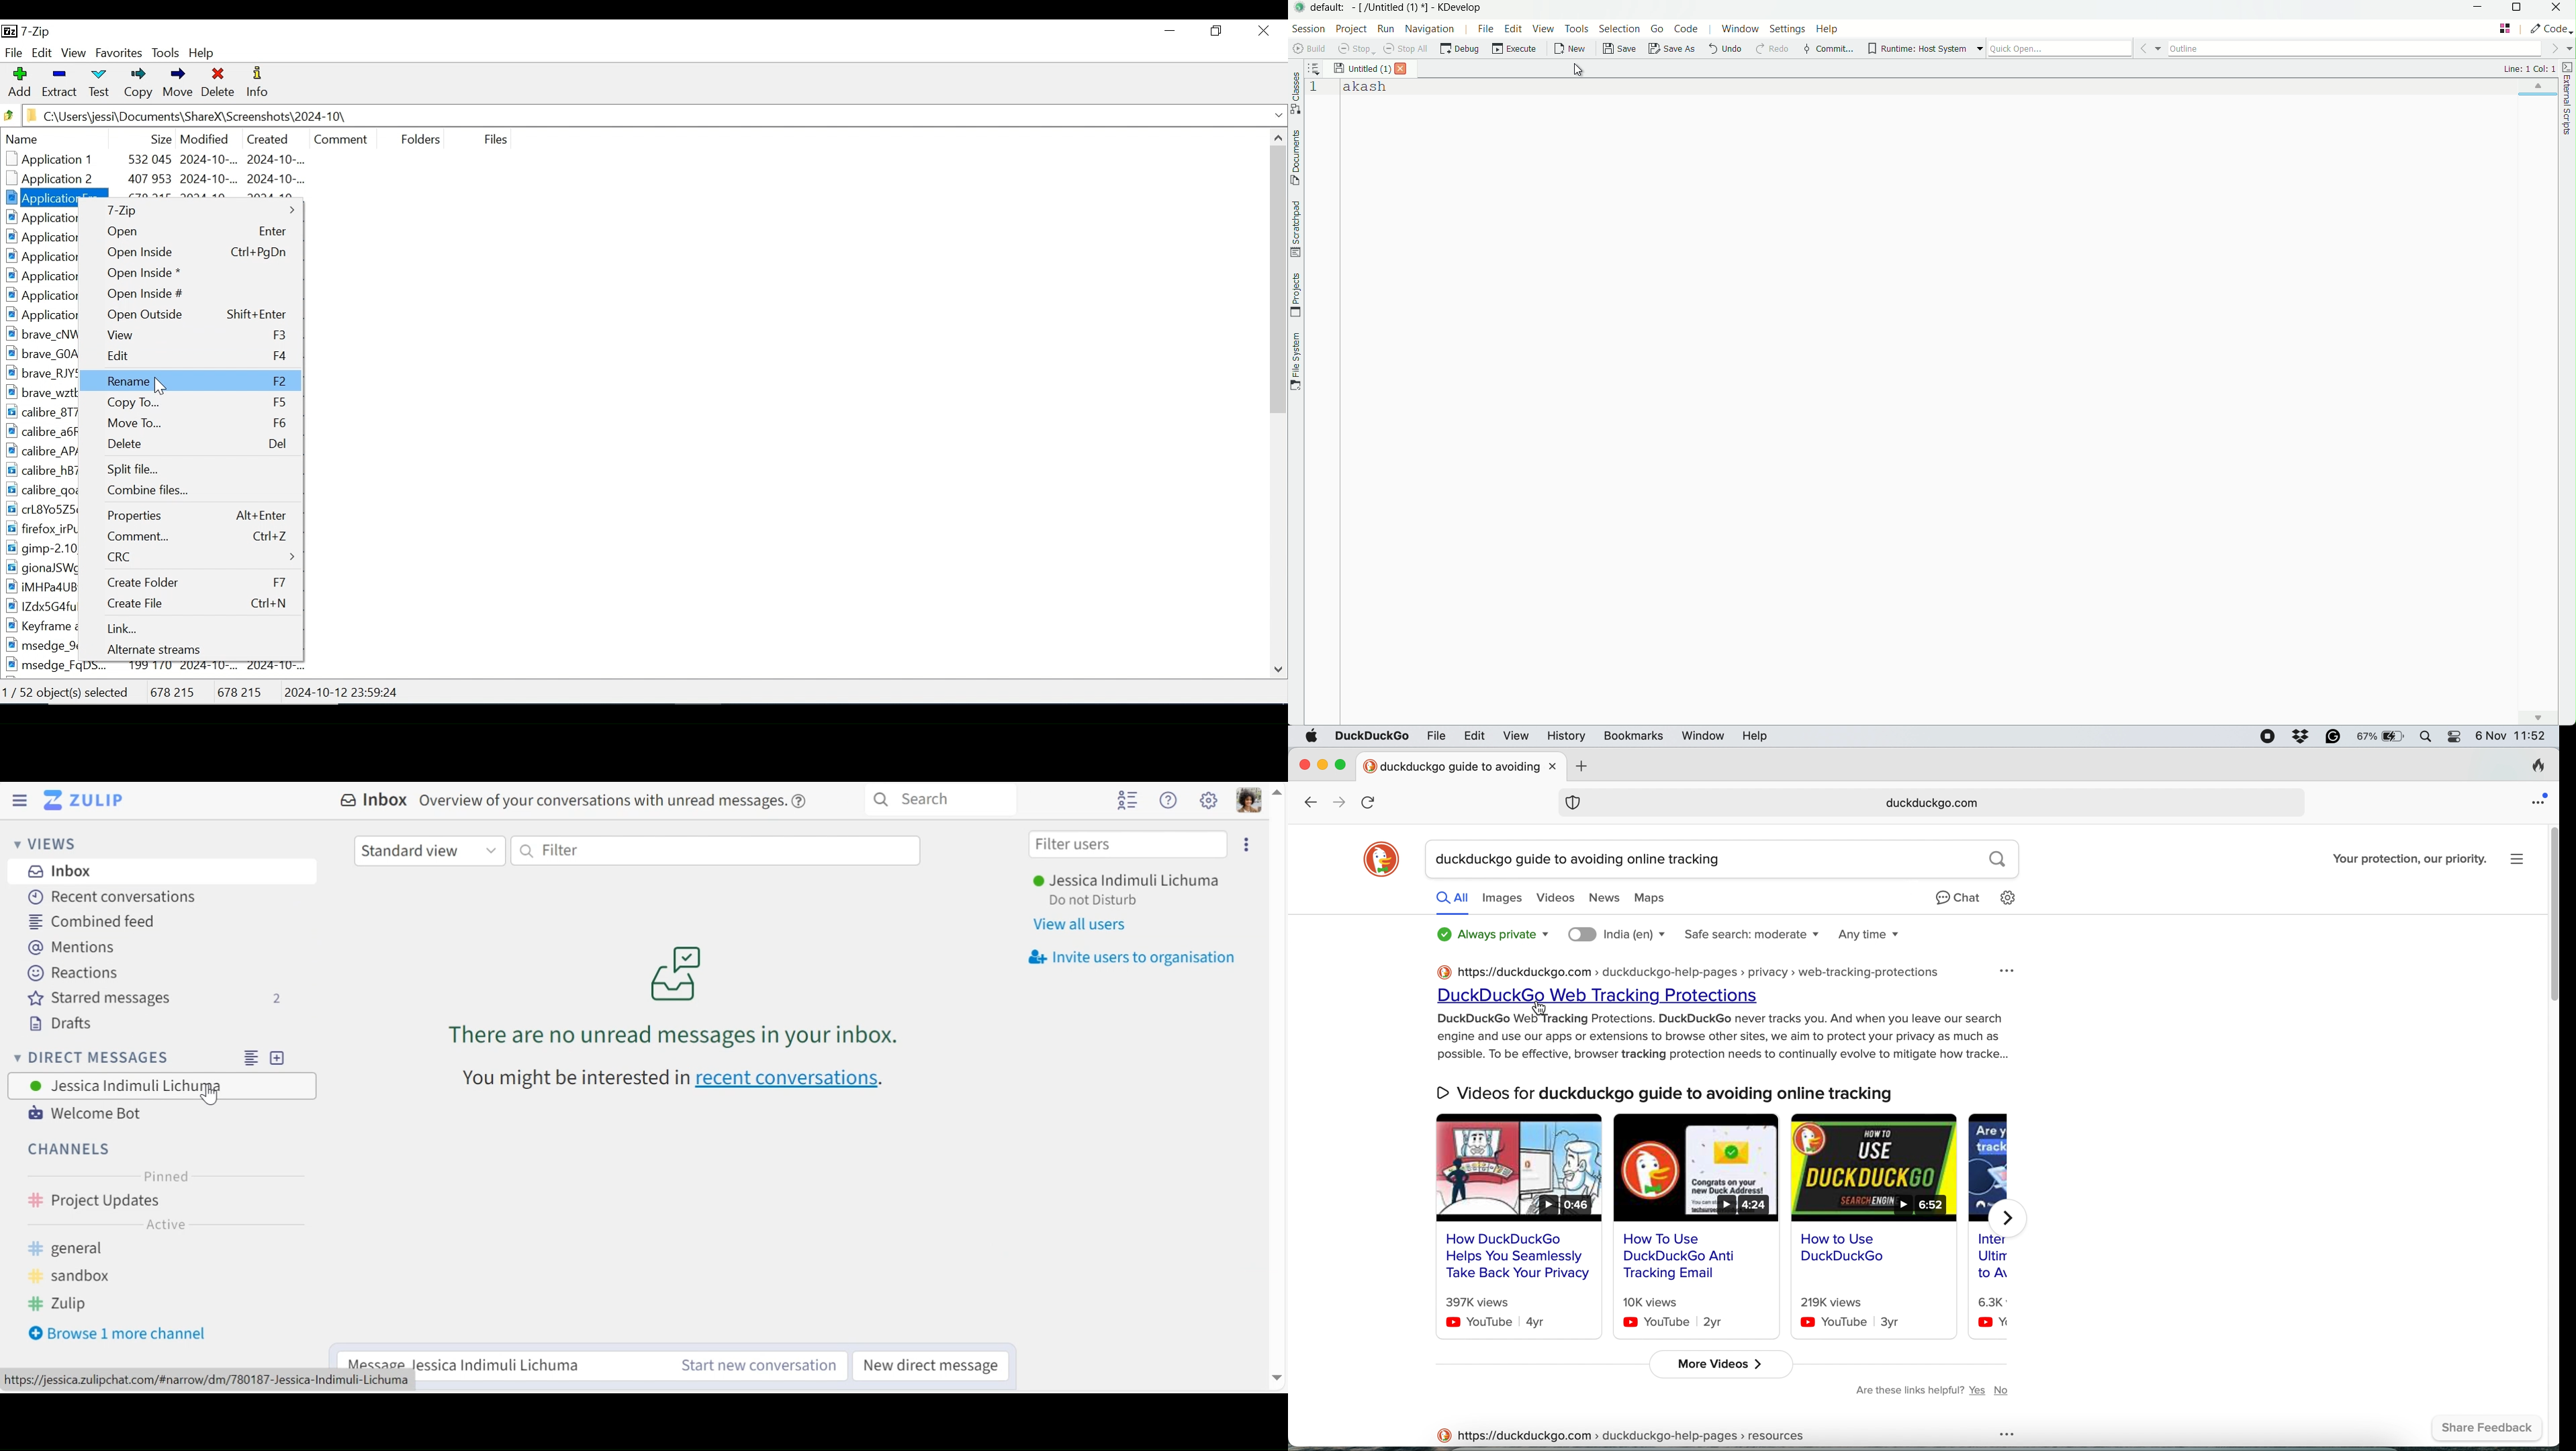 Image resolution: width=2576 pixels, height=1456 pixels. What do you see at coordinates (76, 1277) in the screenshot?
I see `sandbox` at bounding box center [76, 1277].